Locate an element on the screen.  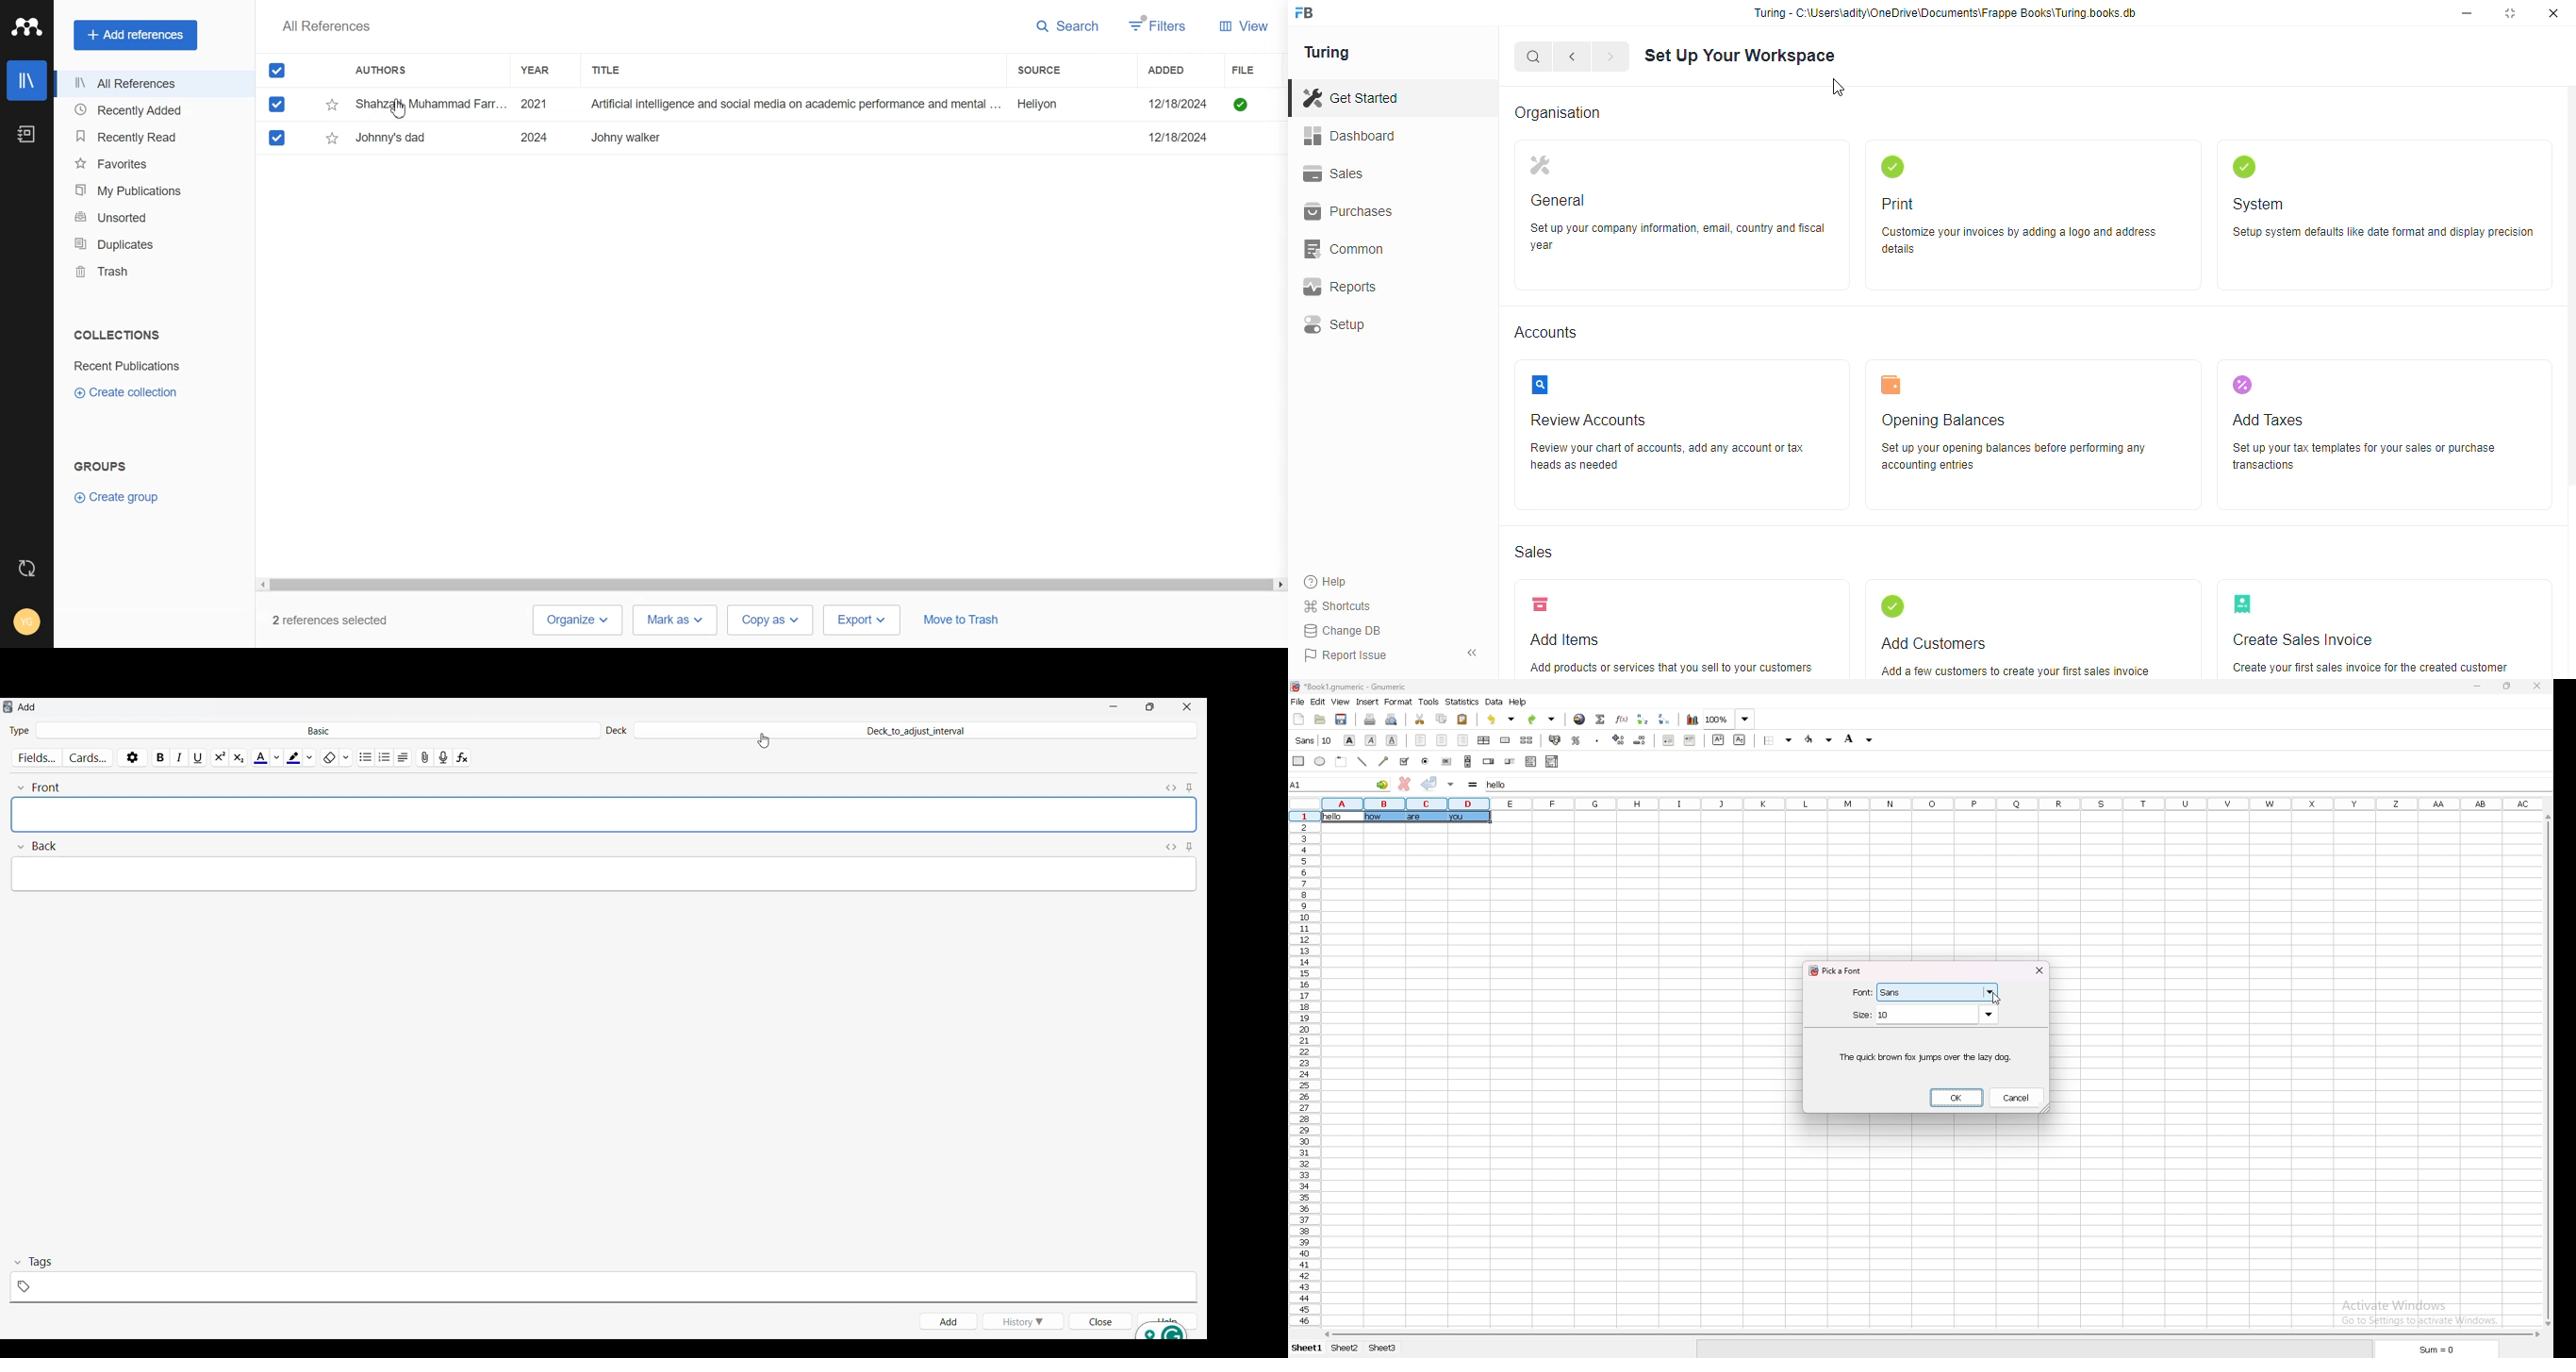
Toggle HTML editor is located at coordinates (1172, 788).